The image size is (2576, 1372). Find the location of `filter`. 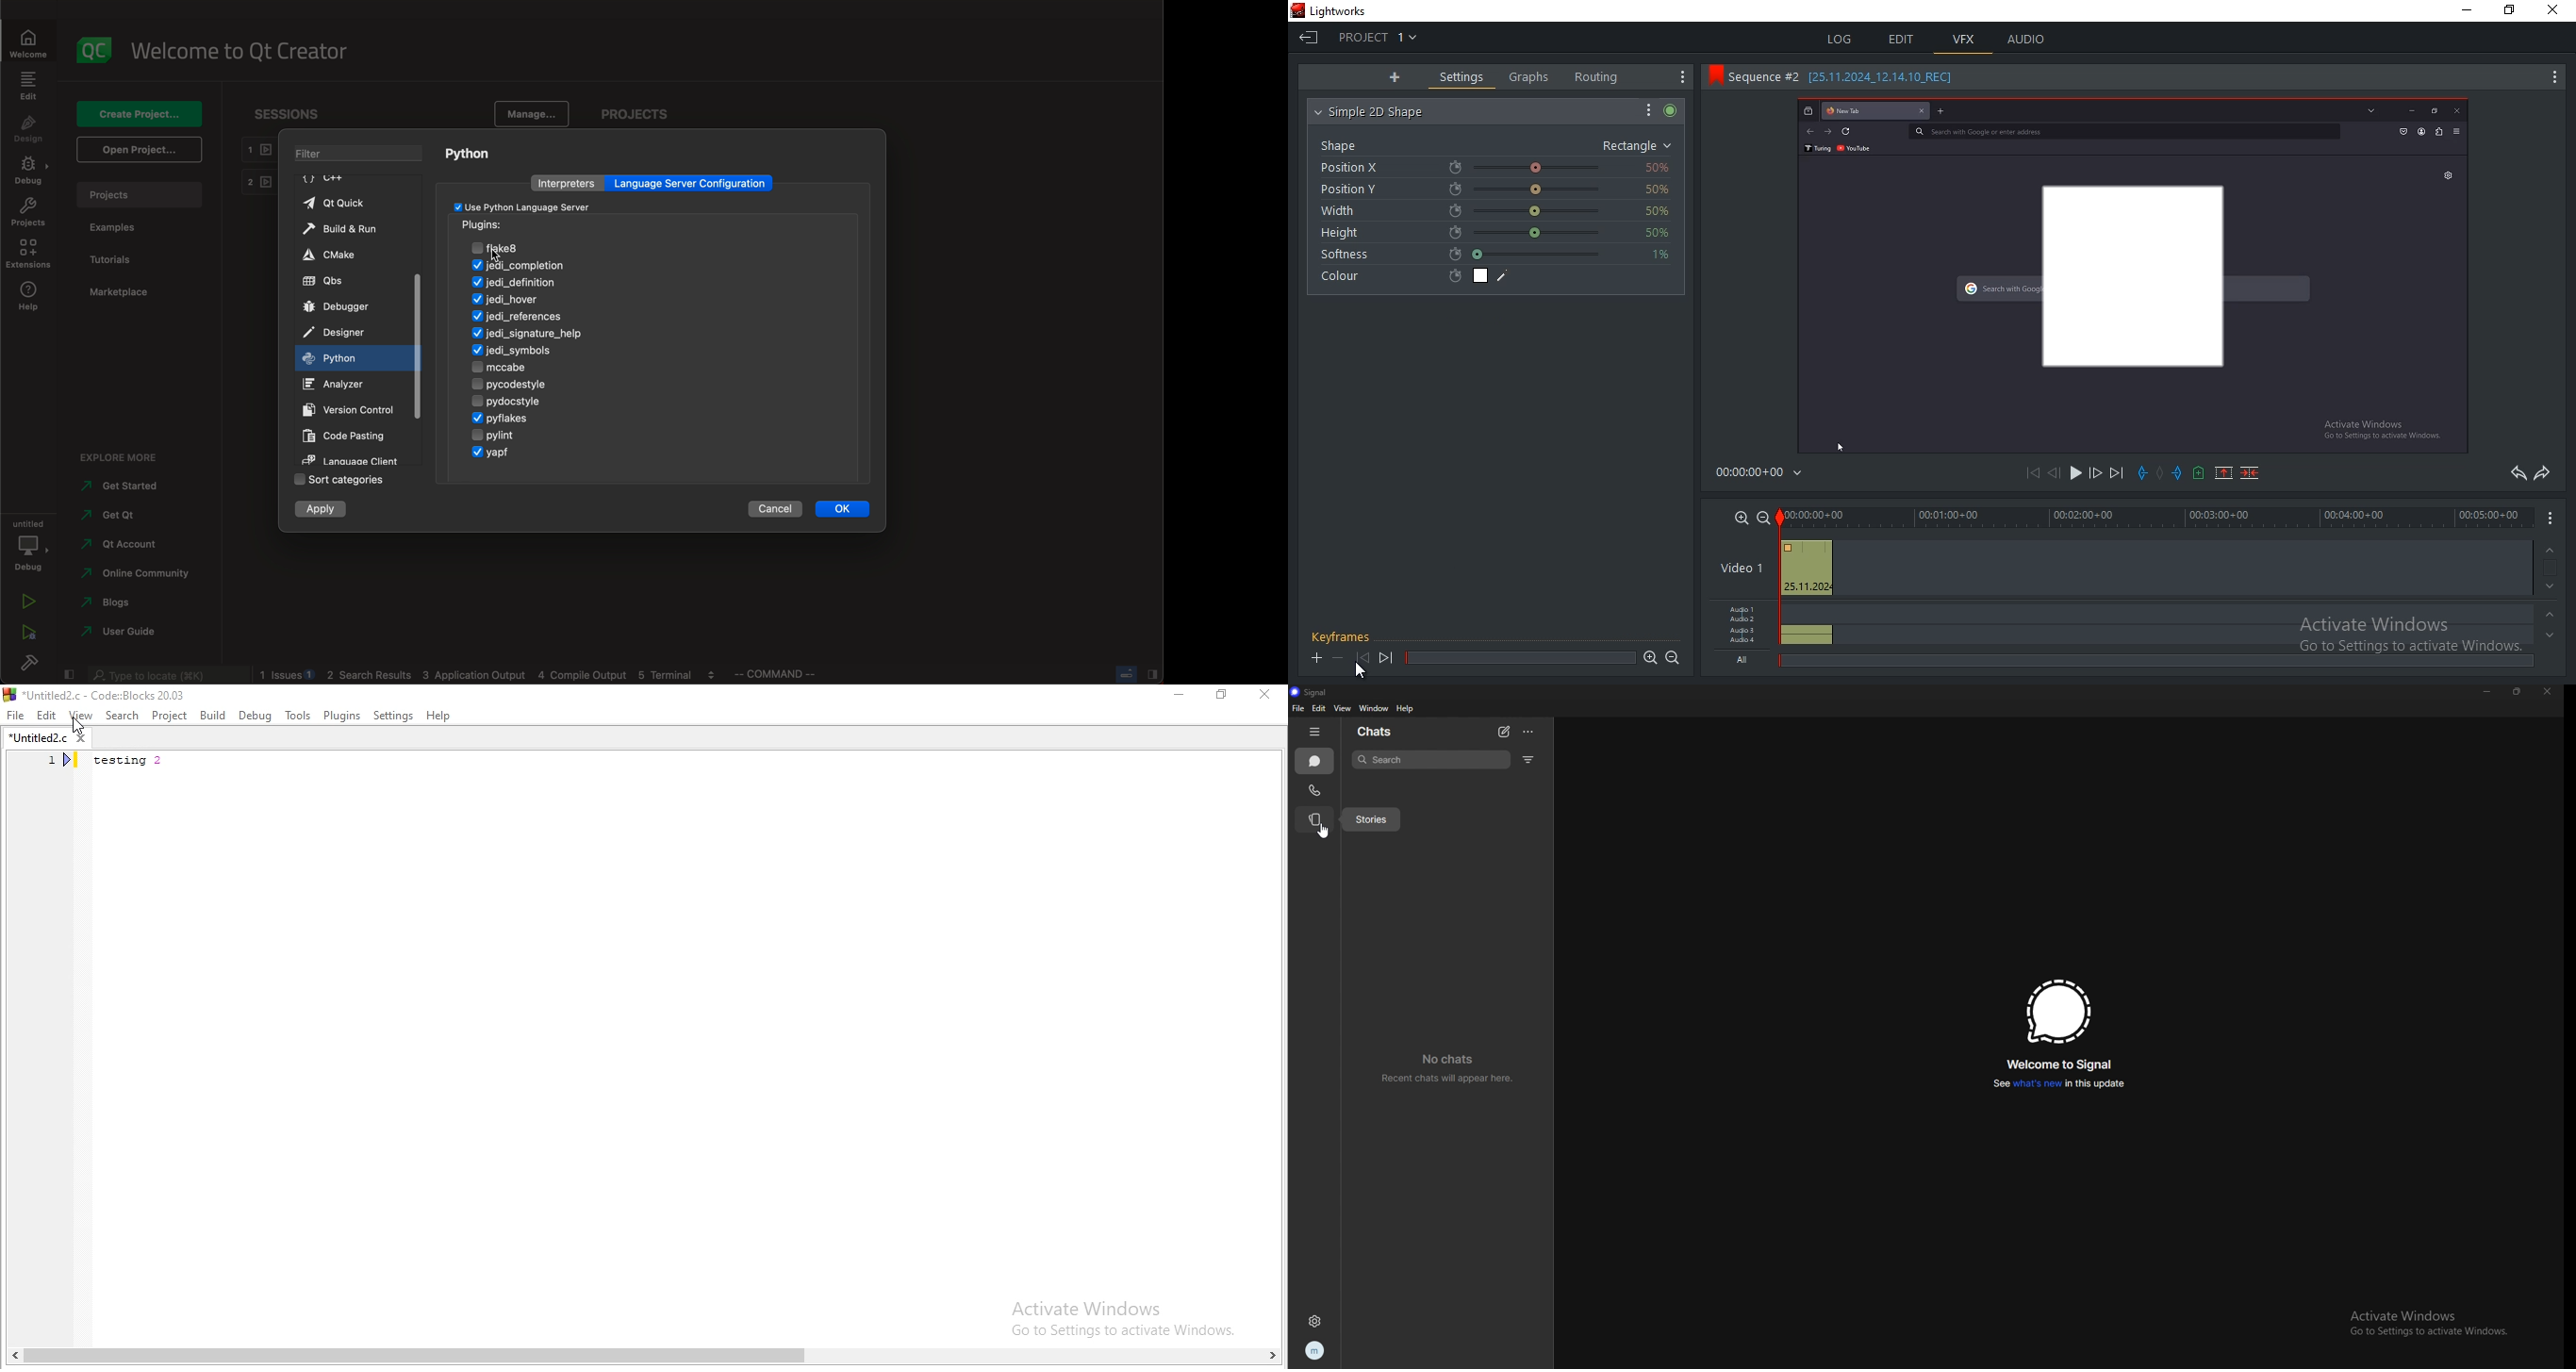

filter is located at coordinates (361, 153).